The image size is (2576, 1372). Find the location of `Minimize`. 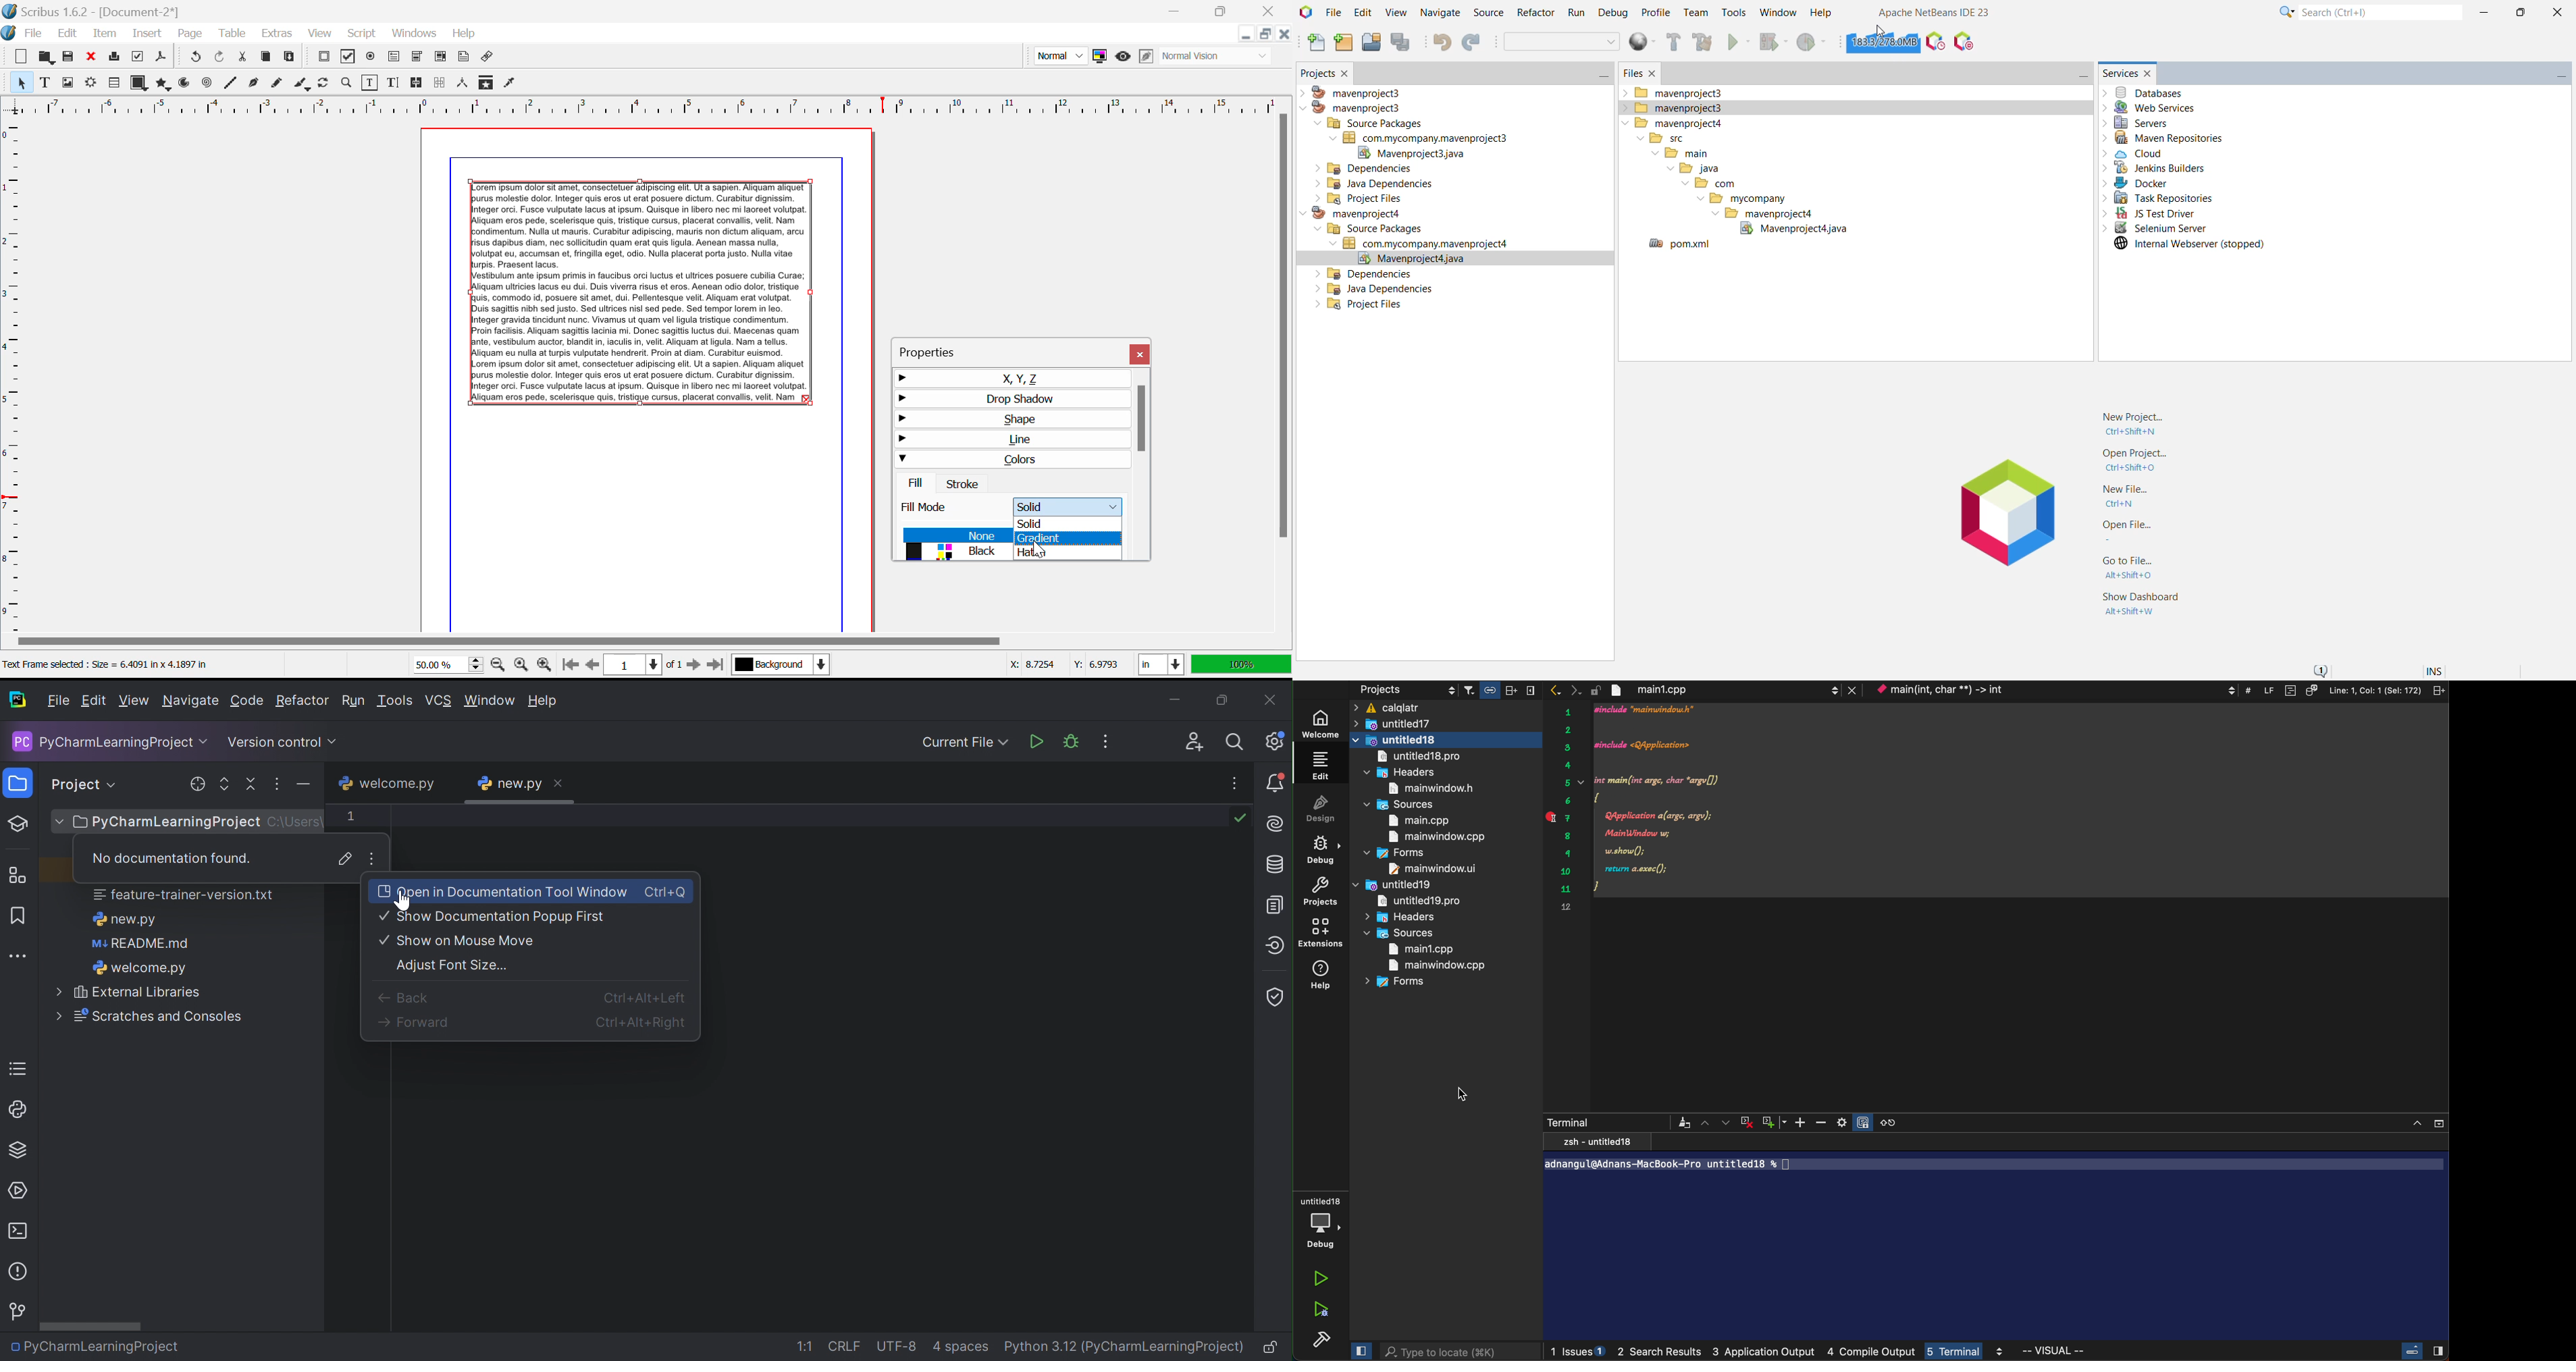

Minimize is located at coordinates (1224, 11).